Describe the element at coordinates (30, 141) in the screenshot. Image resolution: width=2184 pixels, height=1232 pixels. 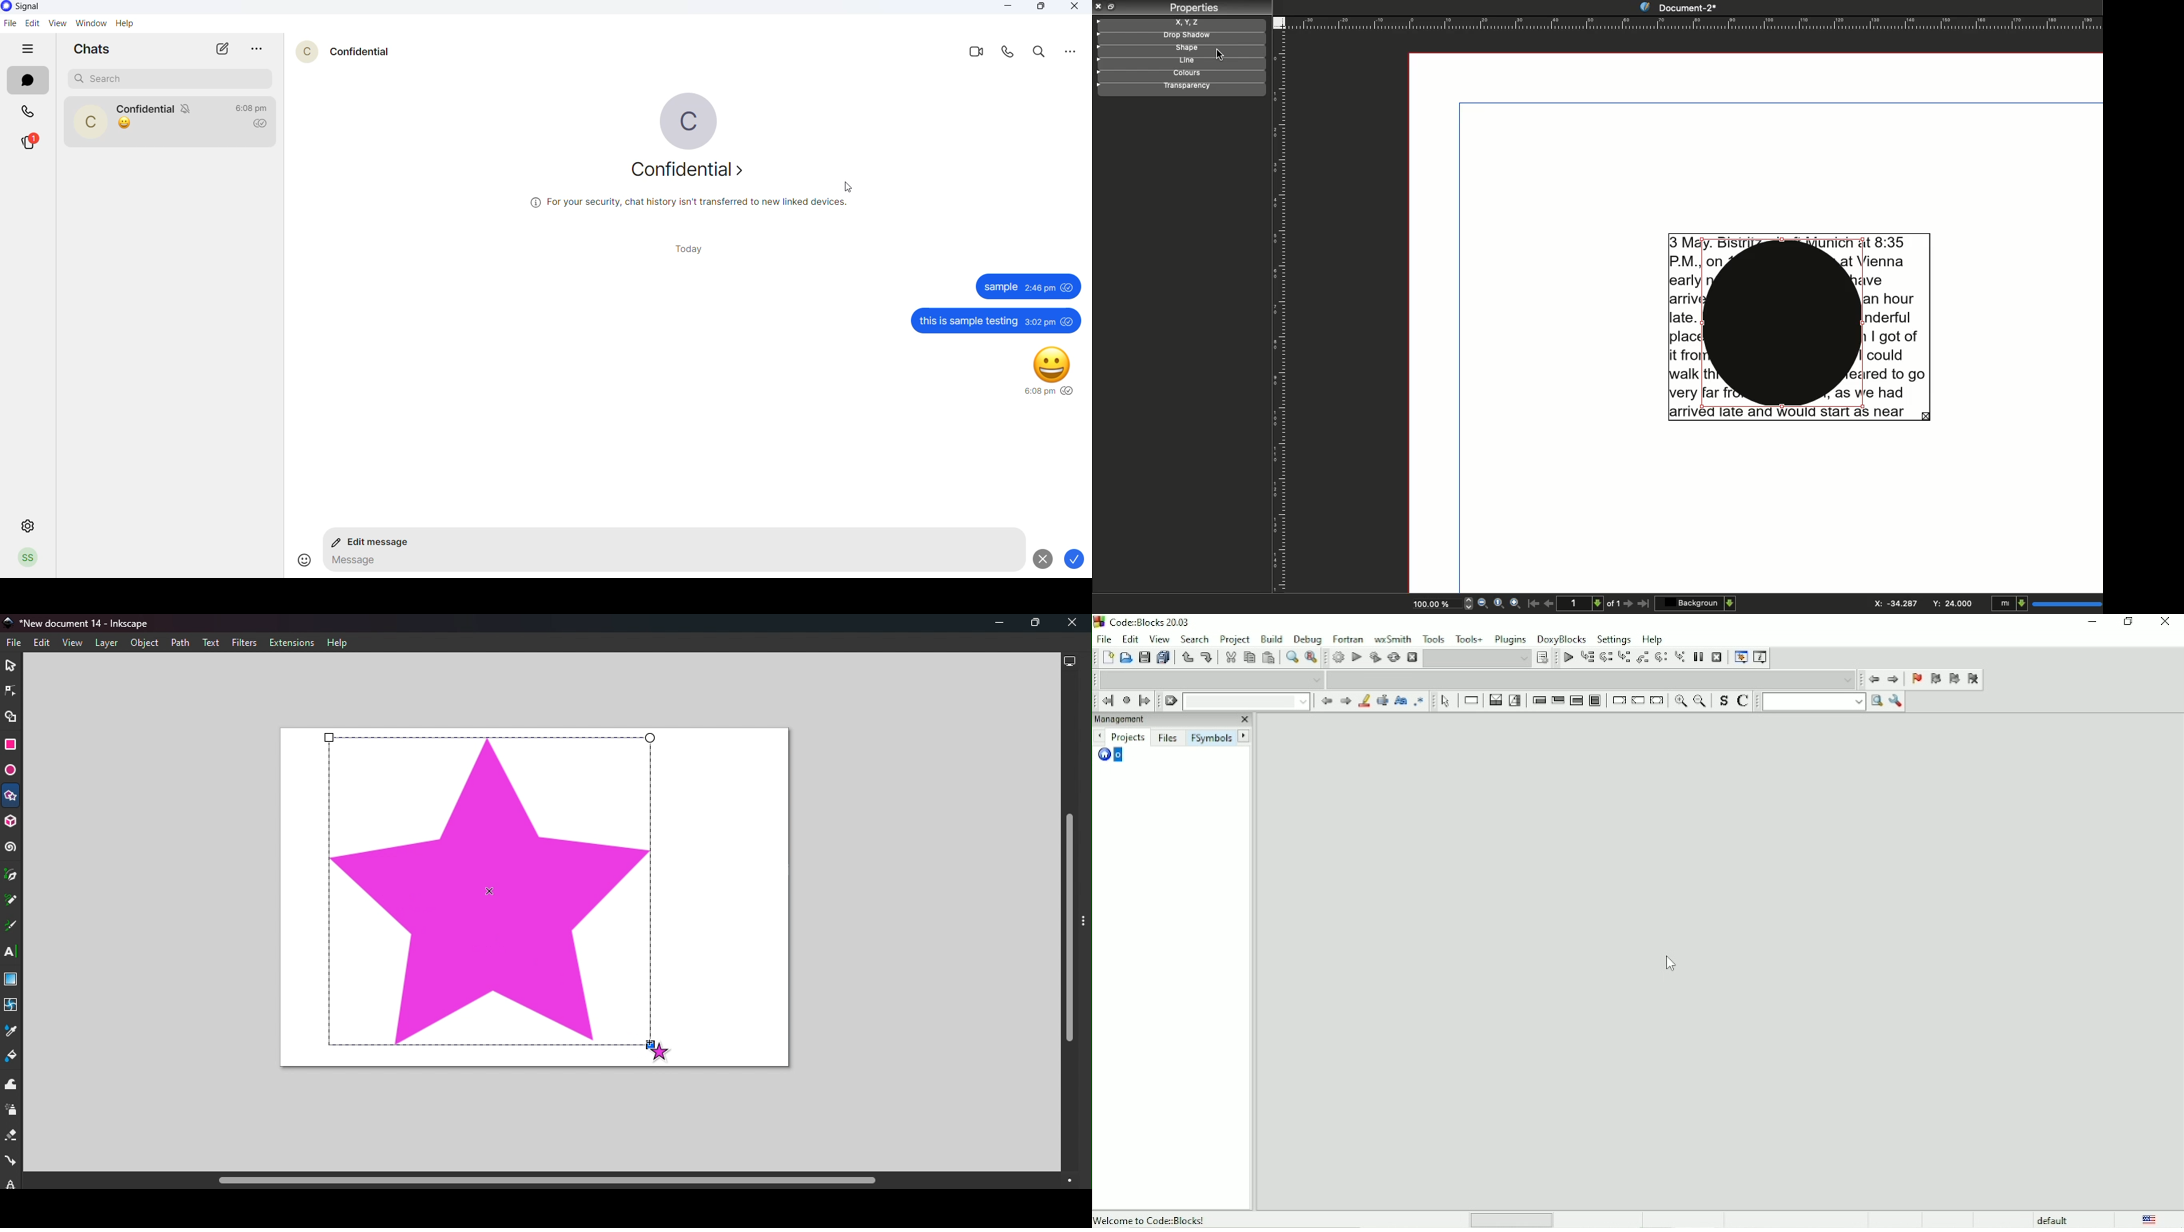
I see `stories` at that location.